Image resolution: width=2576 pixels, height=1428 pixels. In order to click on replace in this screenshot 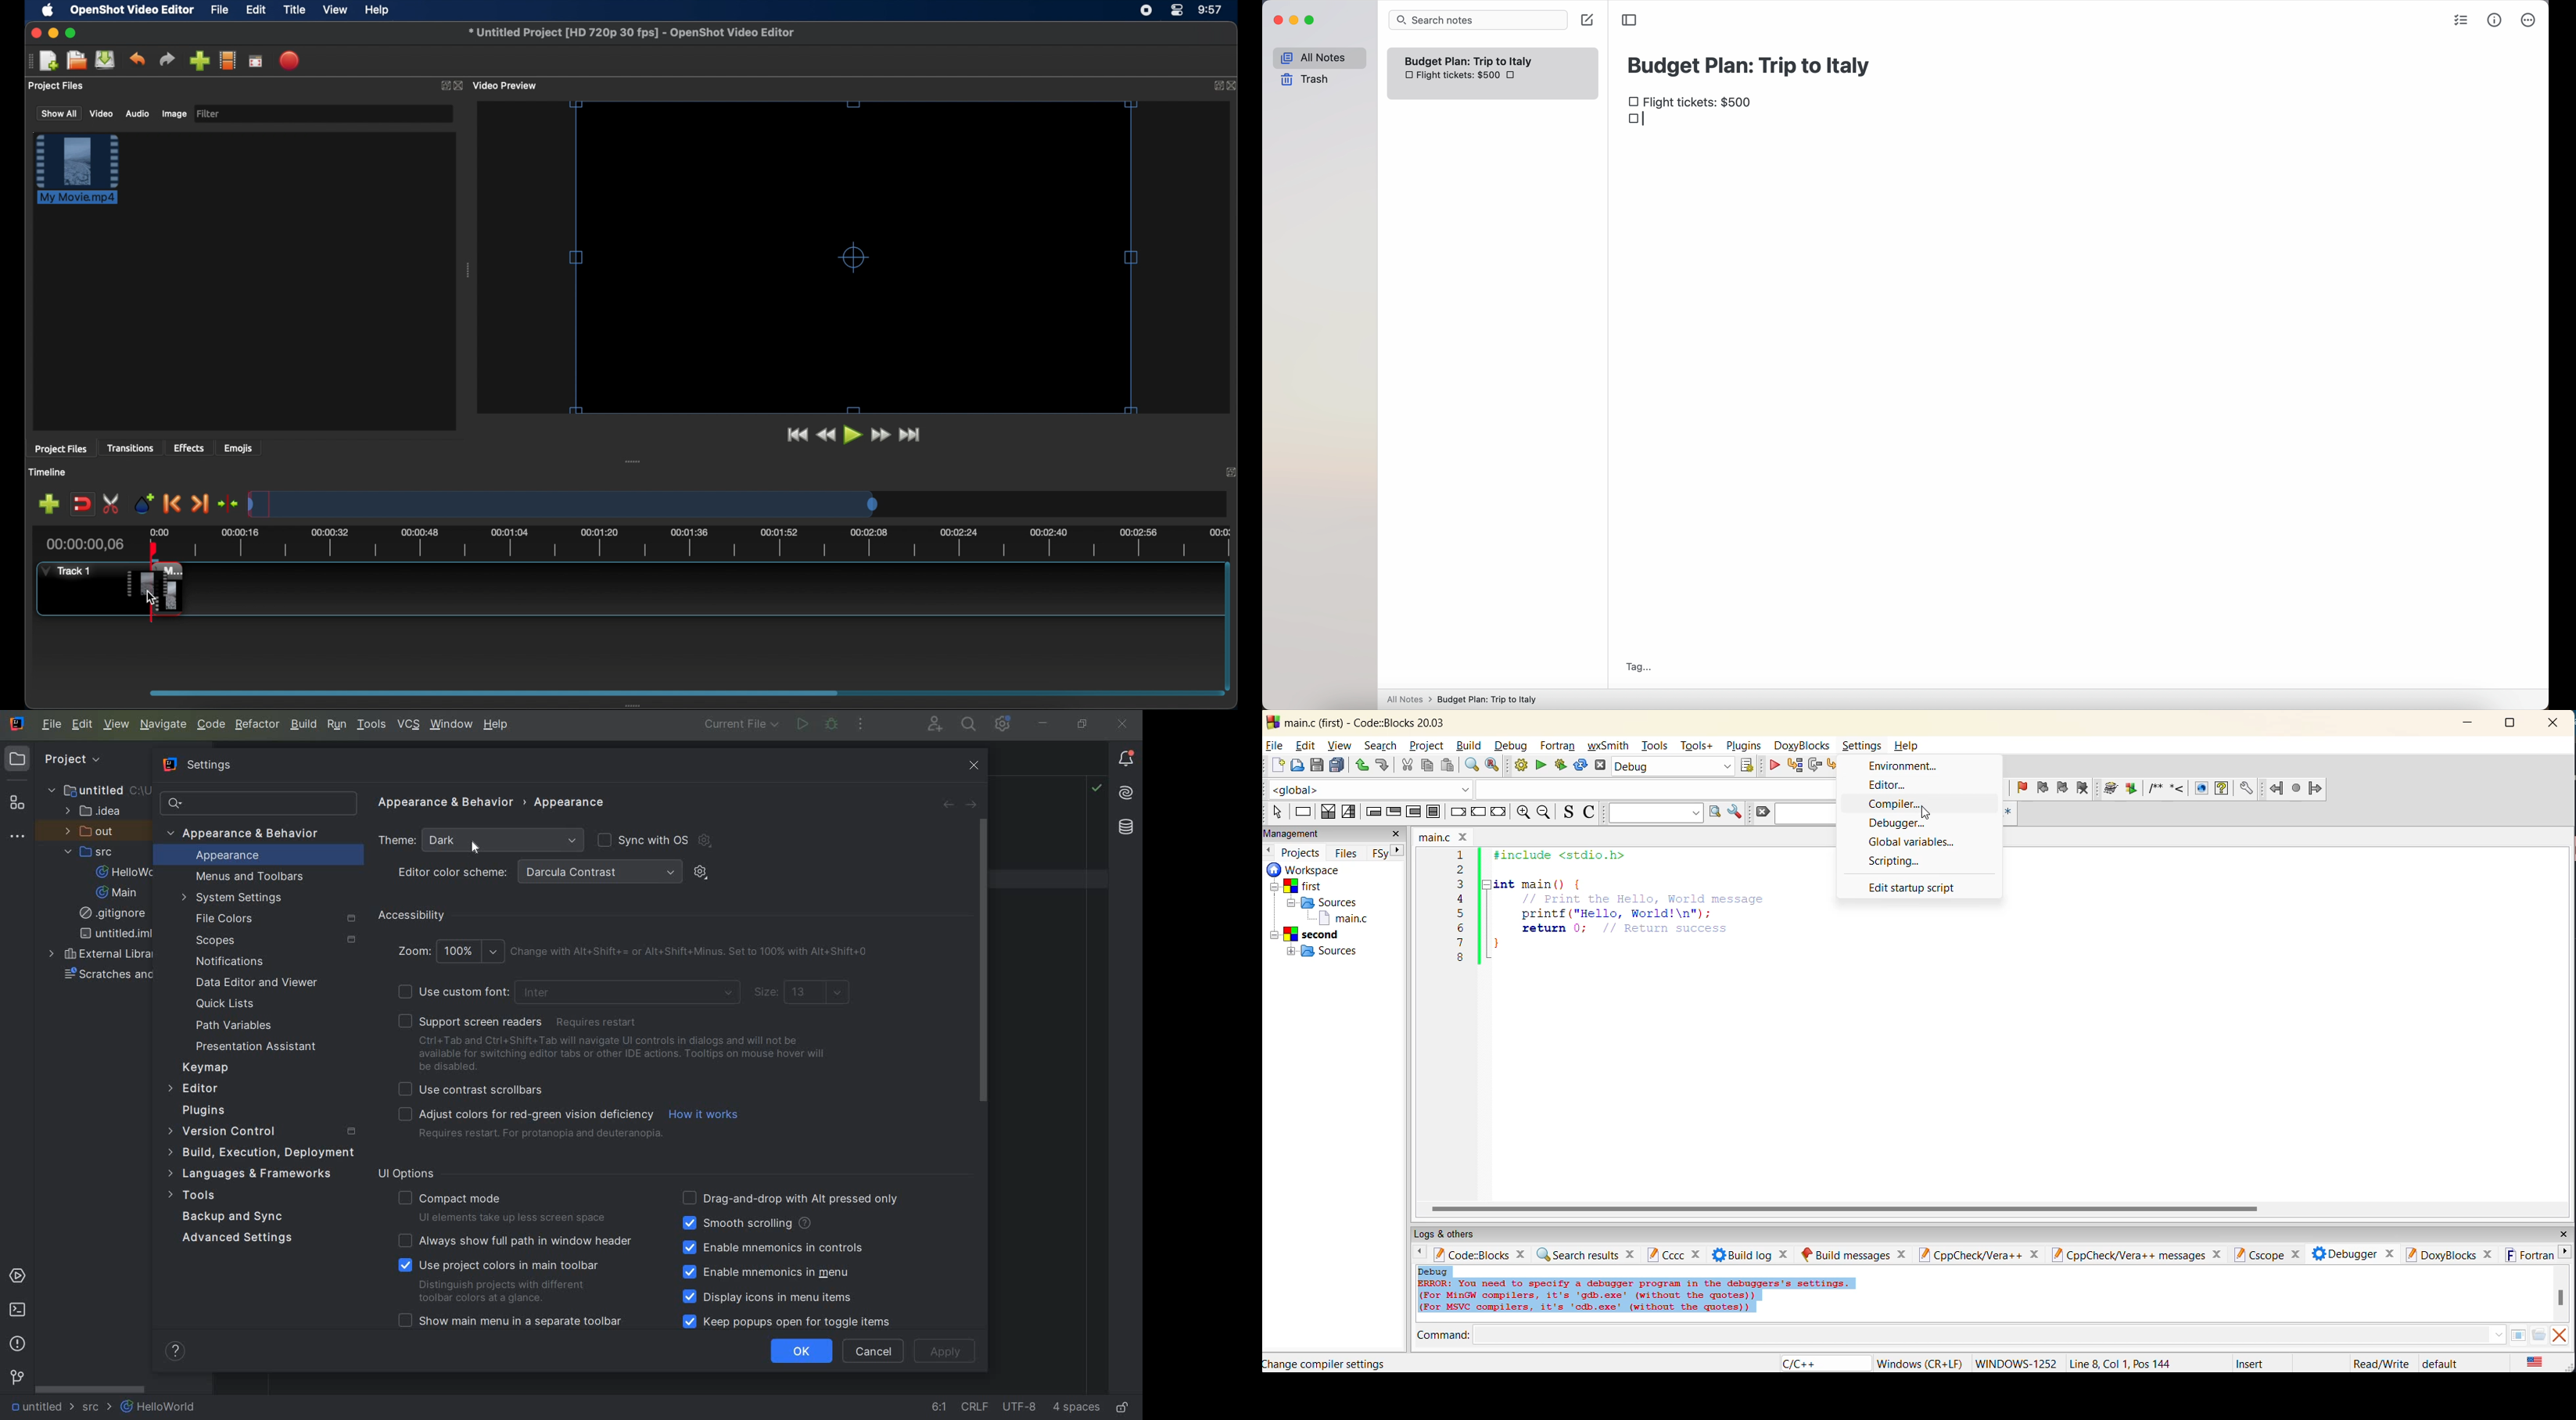, I will do `click(1494, 767)`.